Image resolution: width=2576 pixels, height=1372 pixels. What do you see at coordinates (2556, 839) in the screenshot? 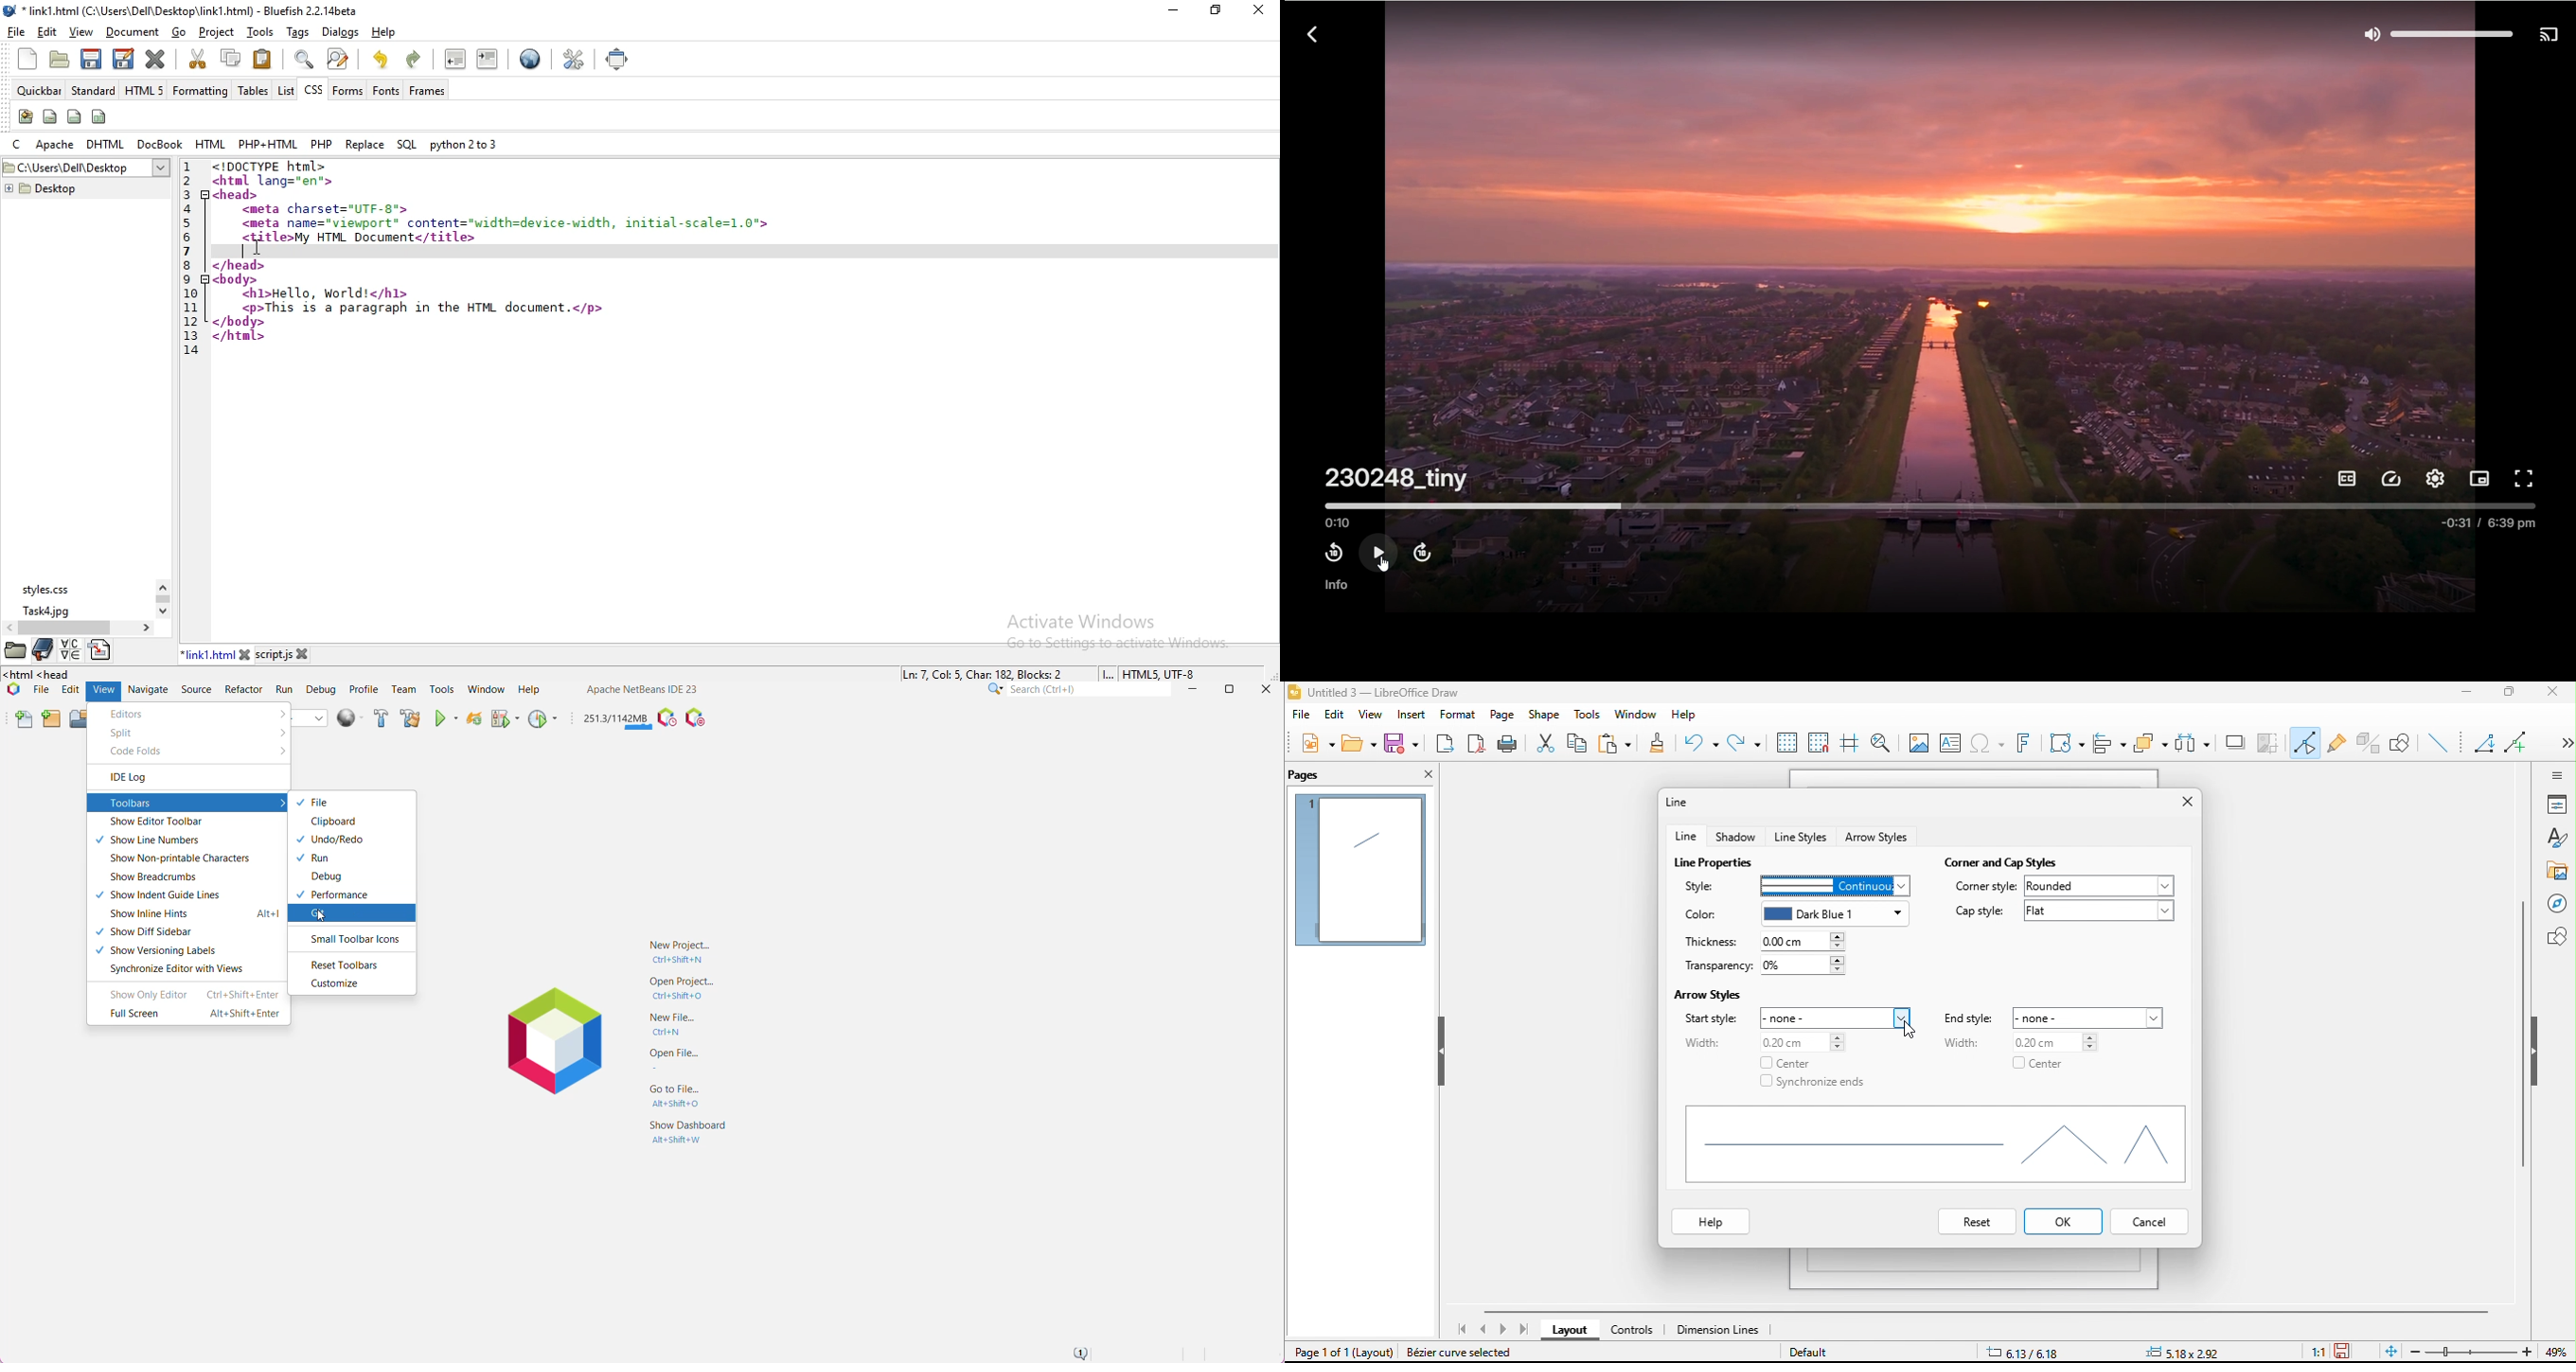
I see `styles` at bounding box center [2556, 839].